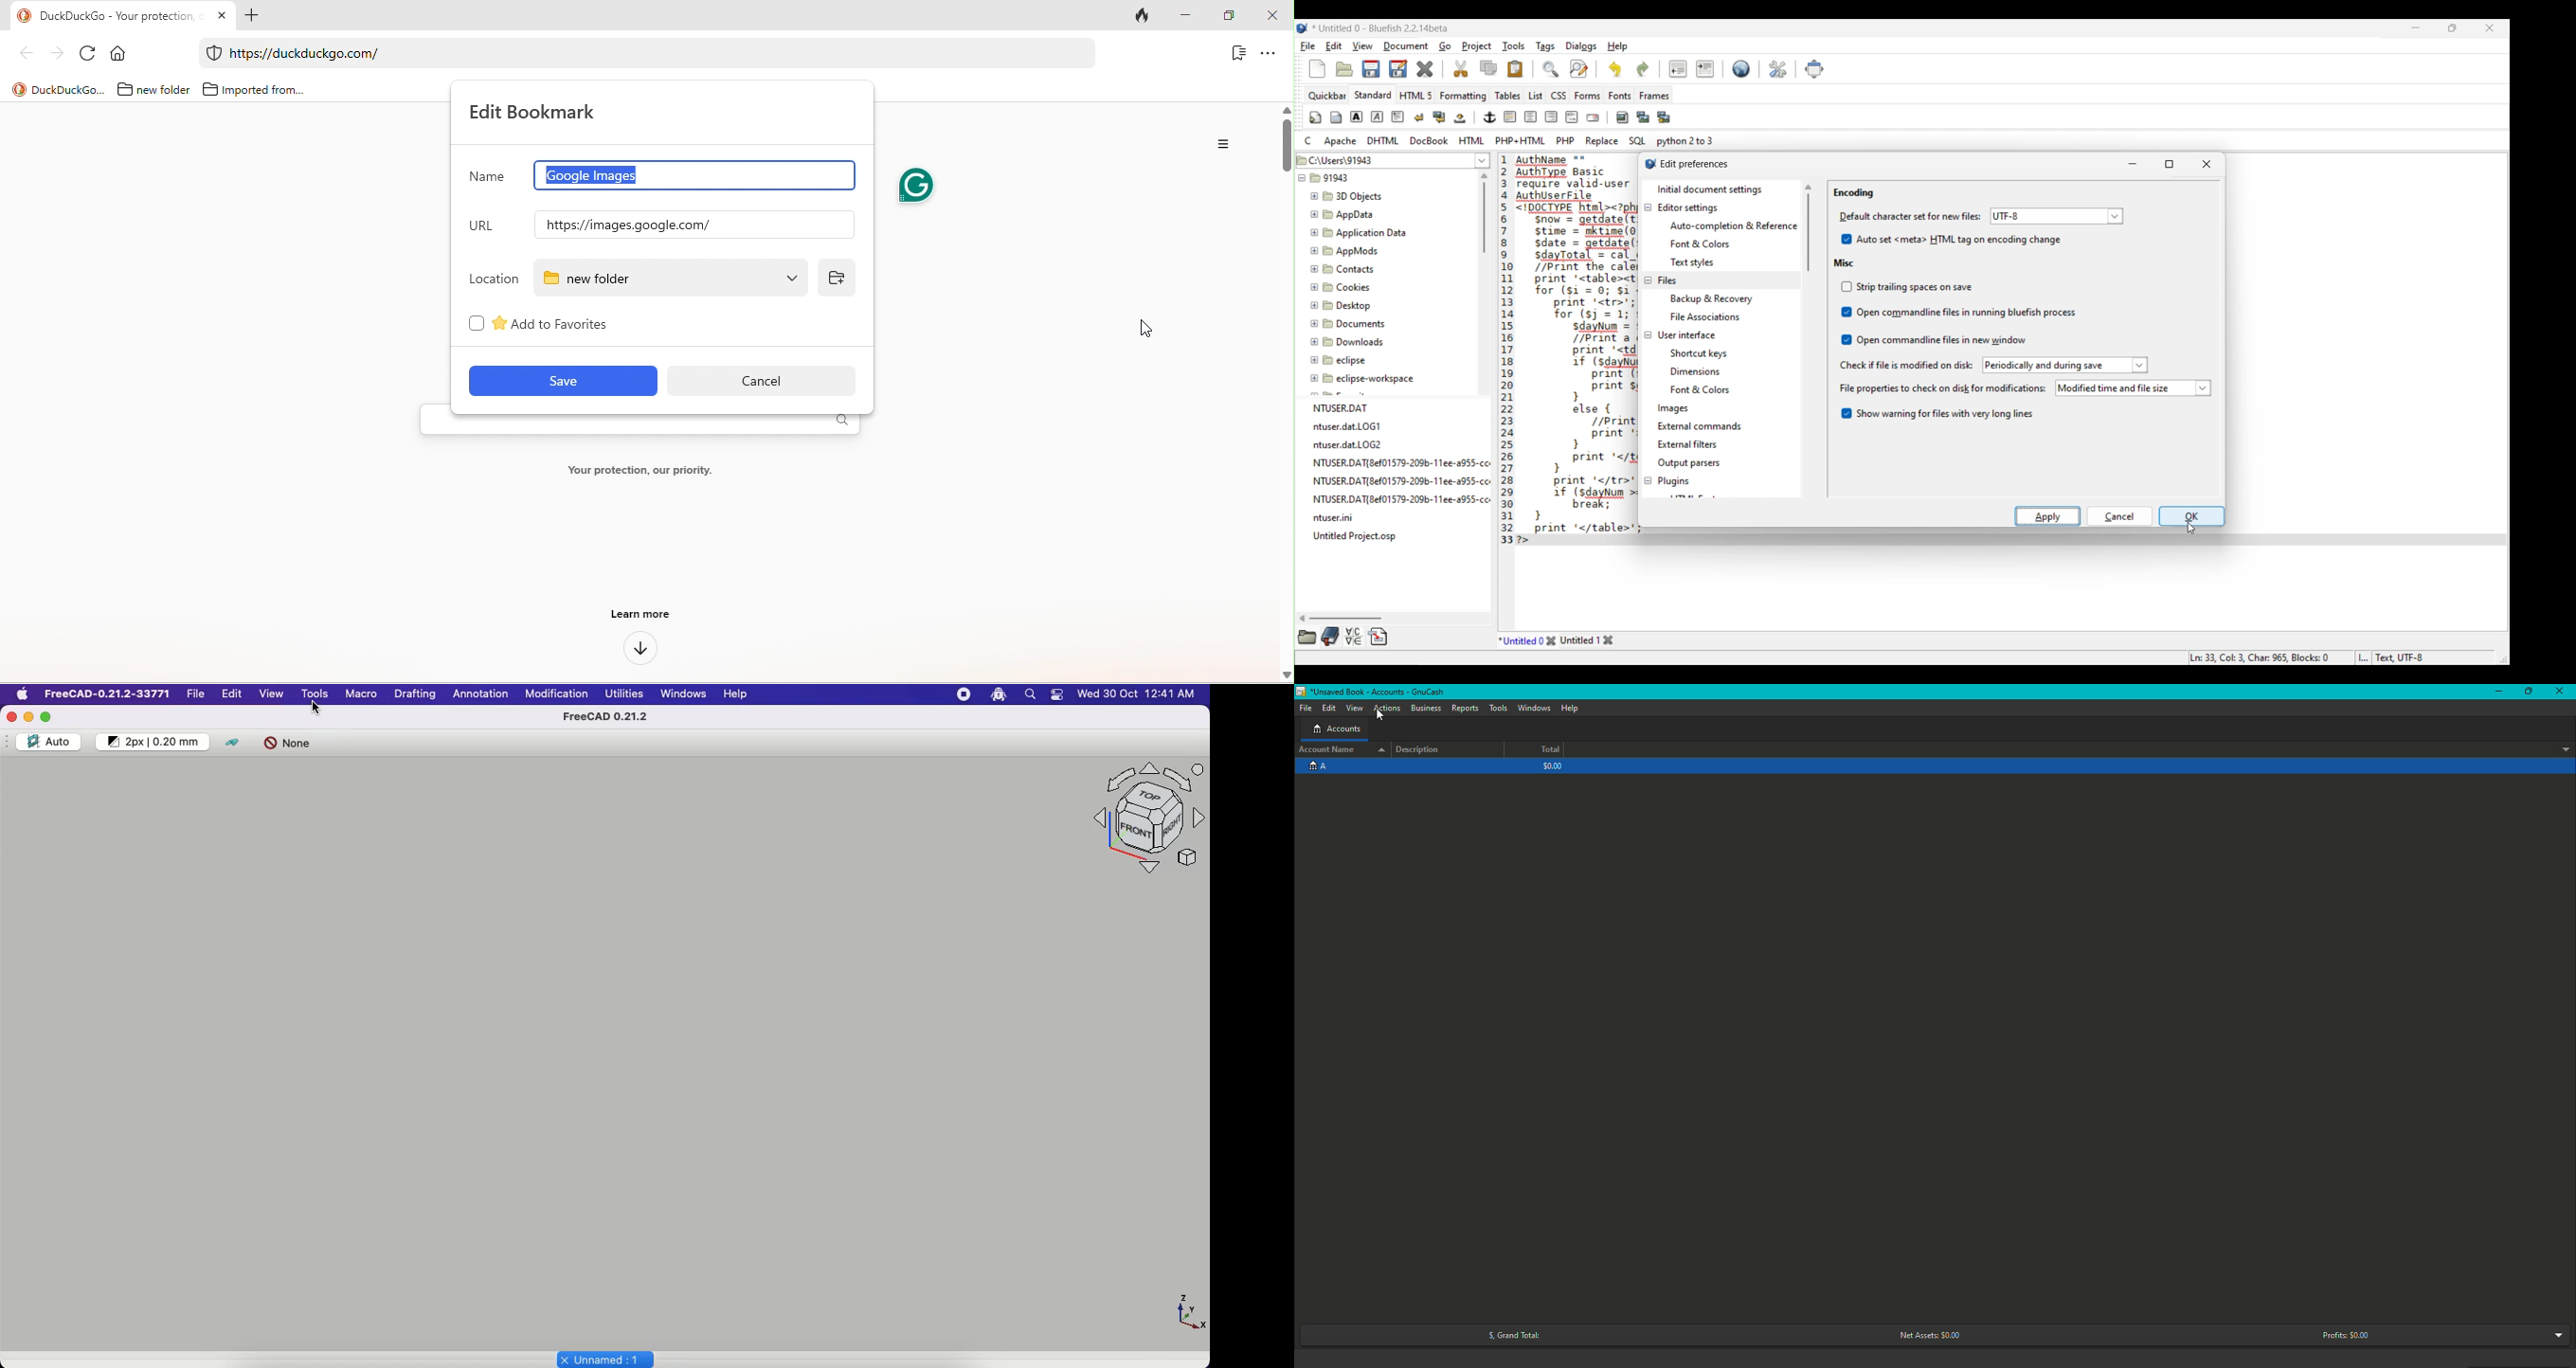 Image resolution: width=2576 pixels, height=1372 pixels. Describe the element at coordinates (1655, 96) in the screenshot. I see `Frames` at that location.